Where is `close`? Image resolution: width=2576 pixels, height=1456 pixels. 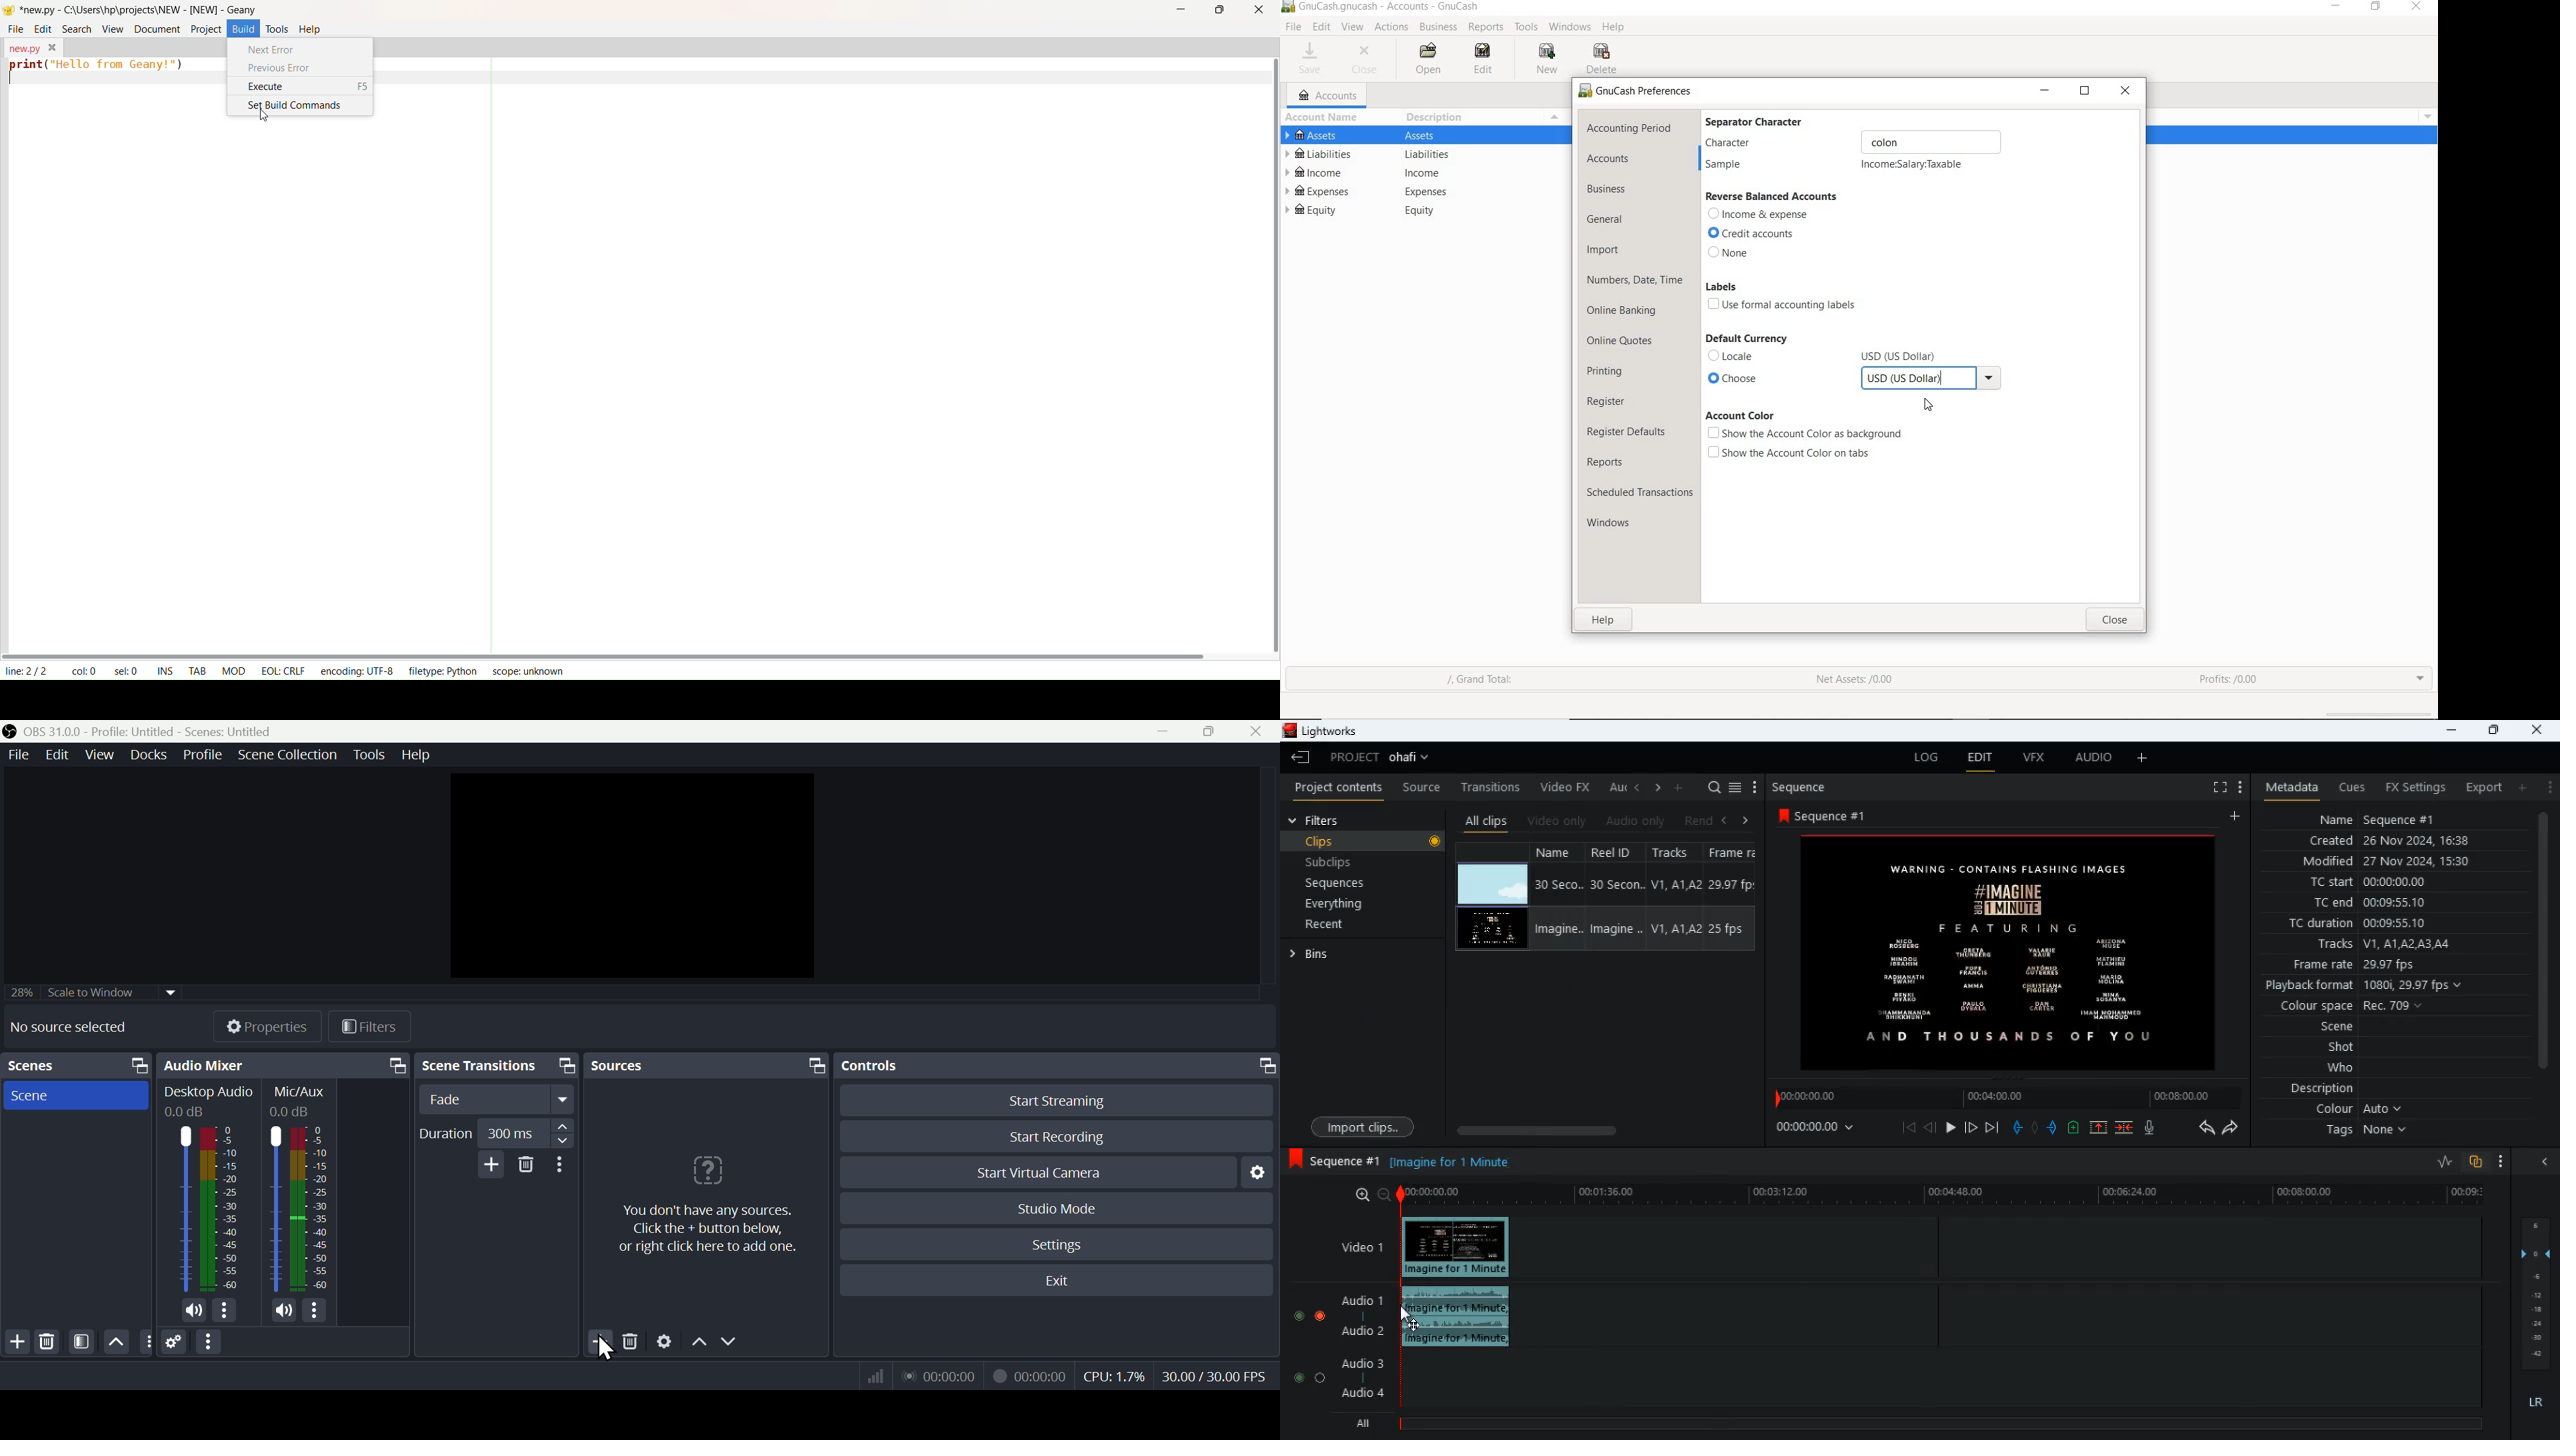
close is located at coordinates (2115, 620).